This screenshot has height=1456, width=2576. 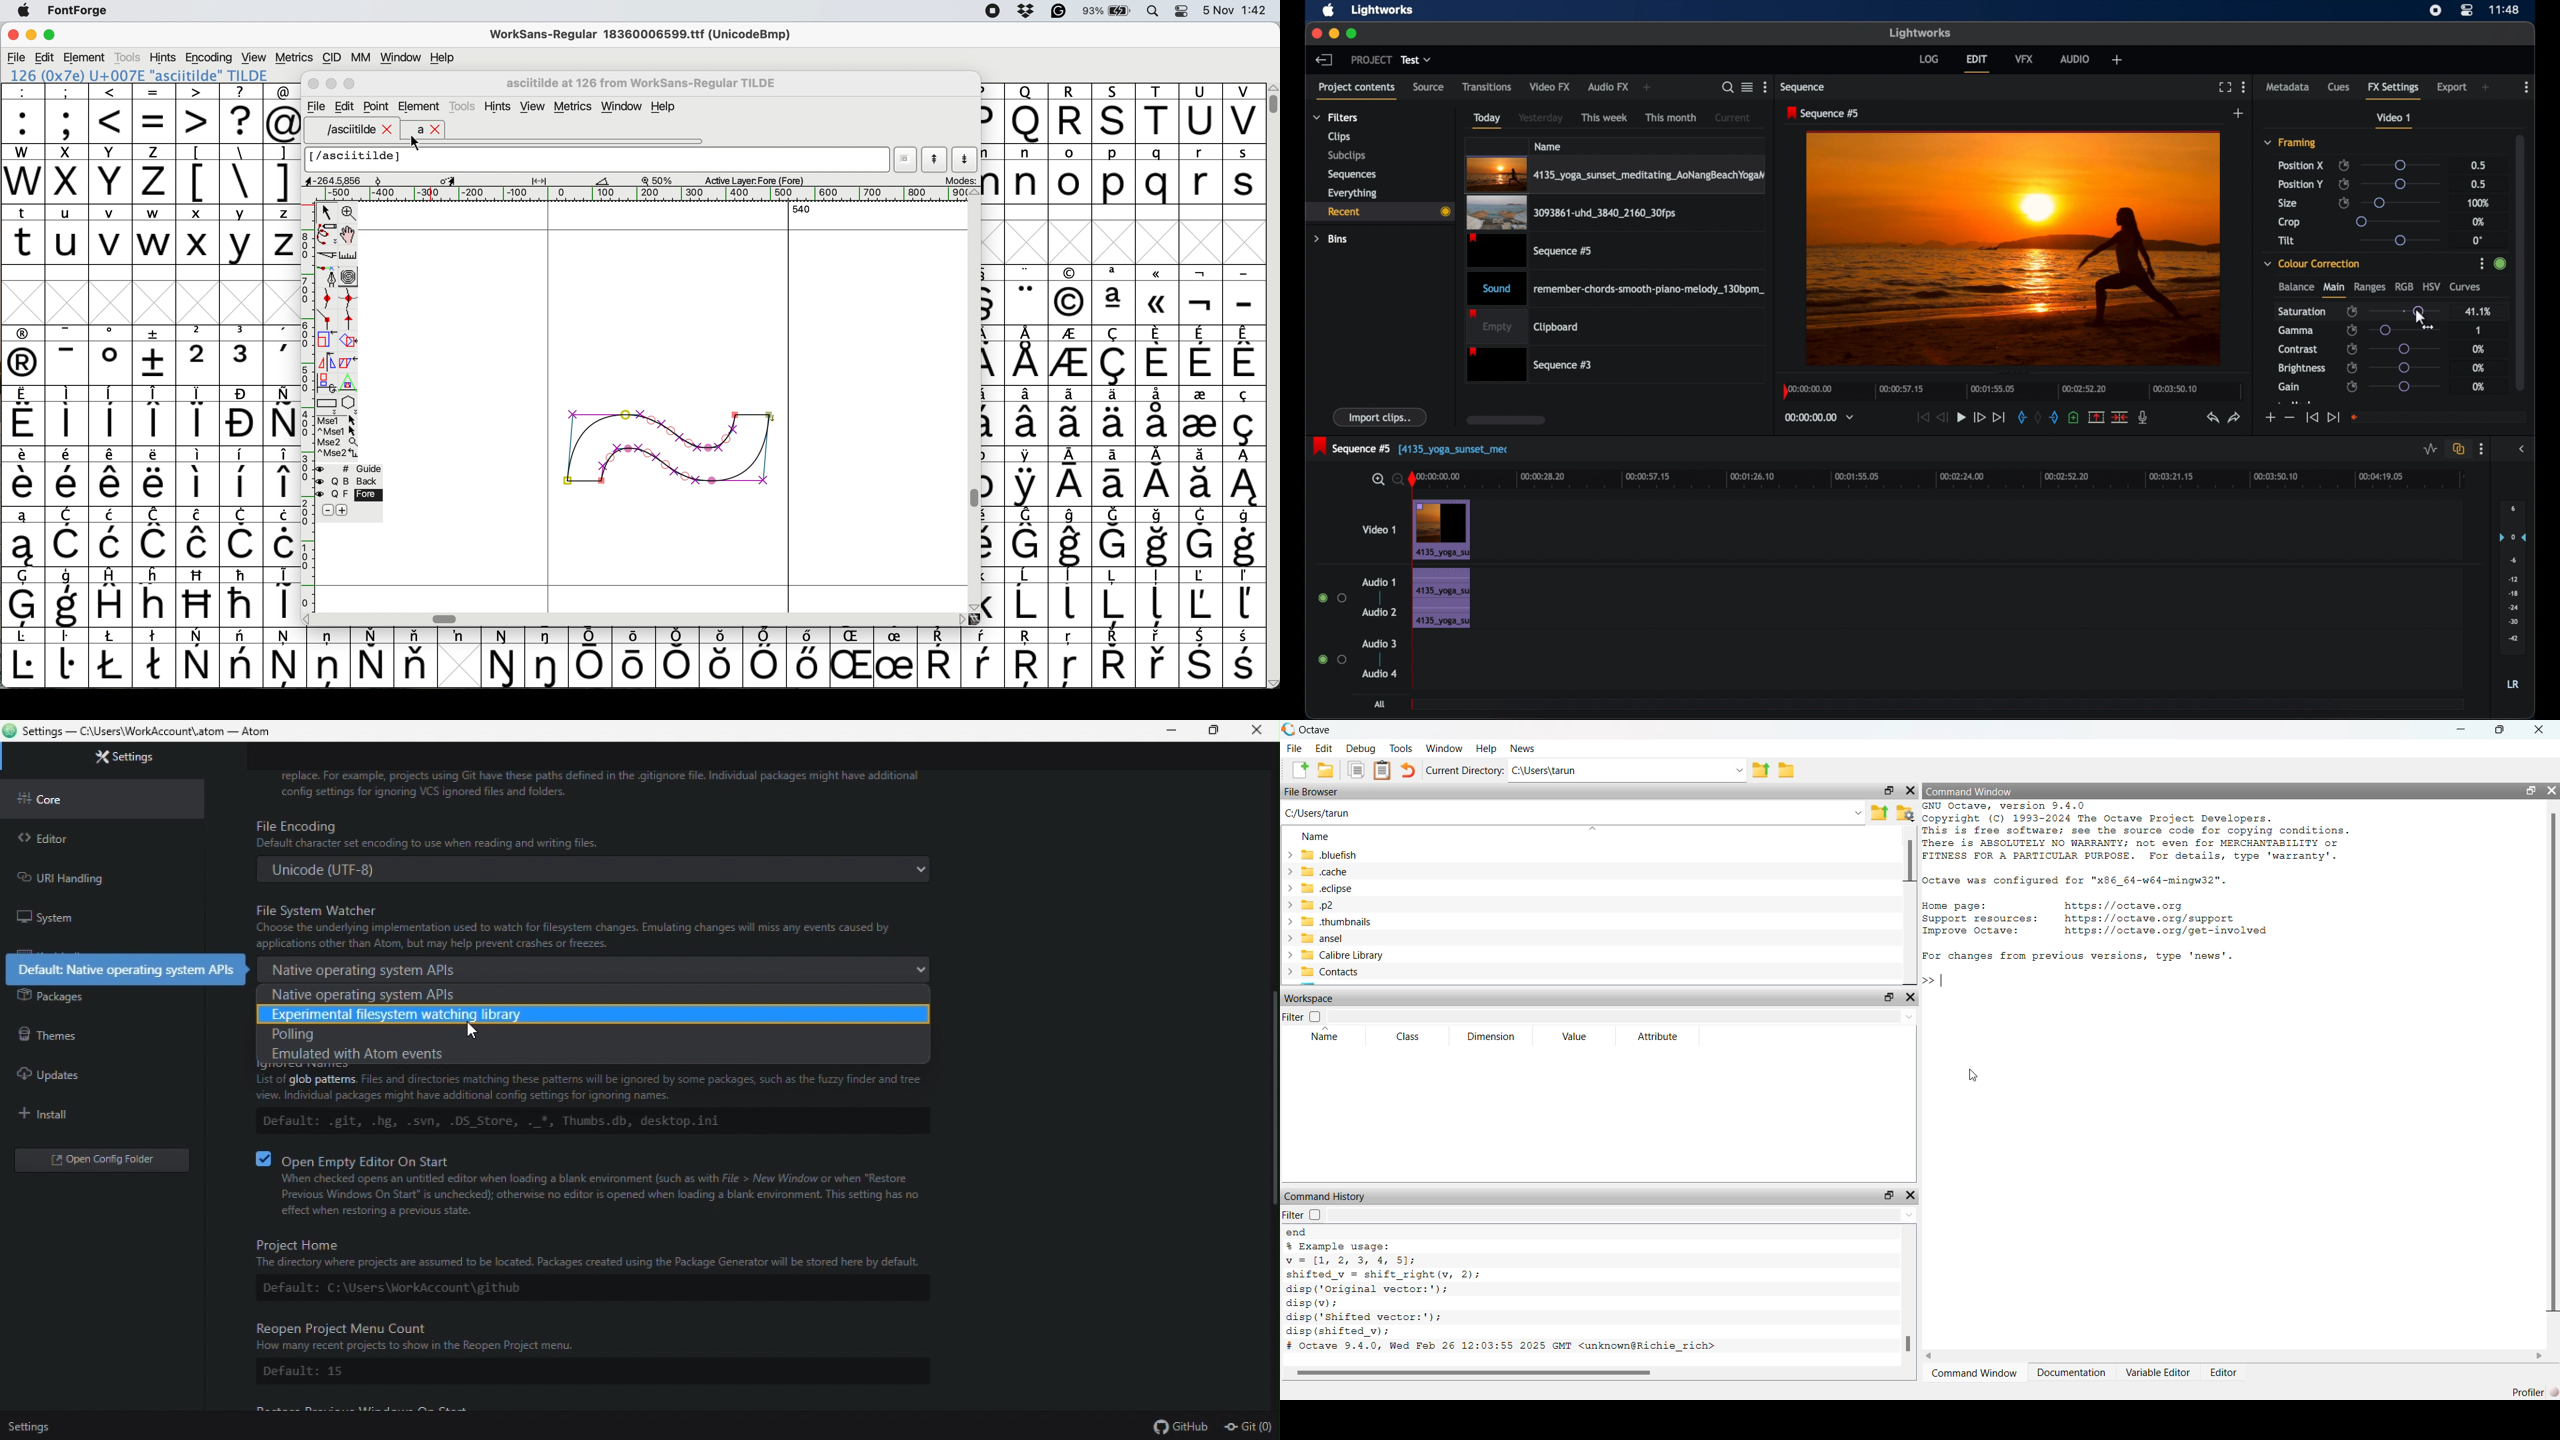 I want to click on symbol, so click(x=1027, y=537).